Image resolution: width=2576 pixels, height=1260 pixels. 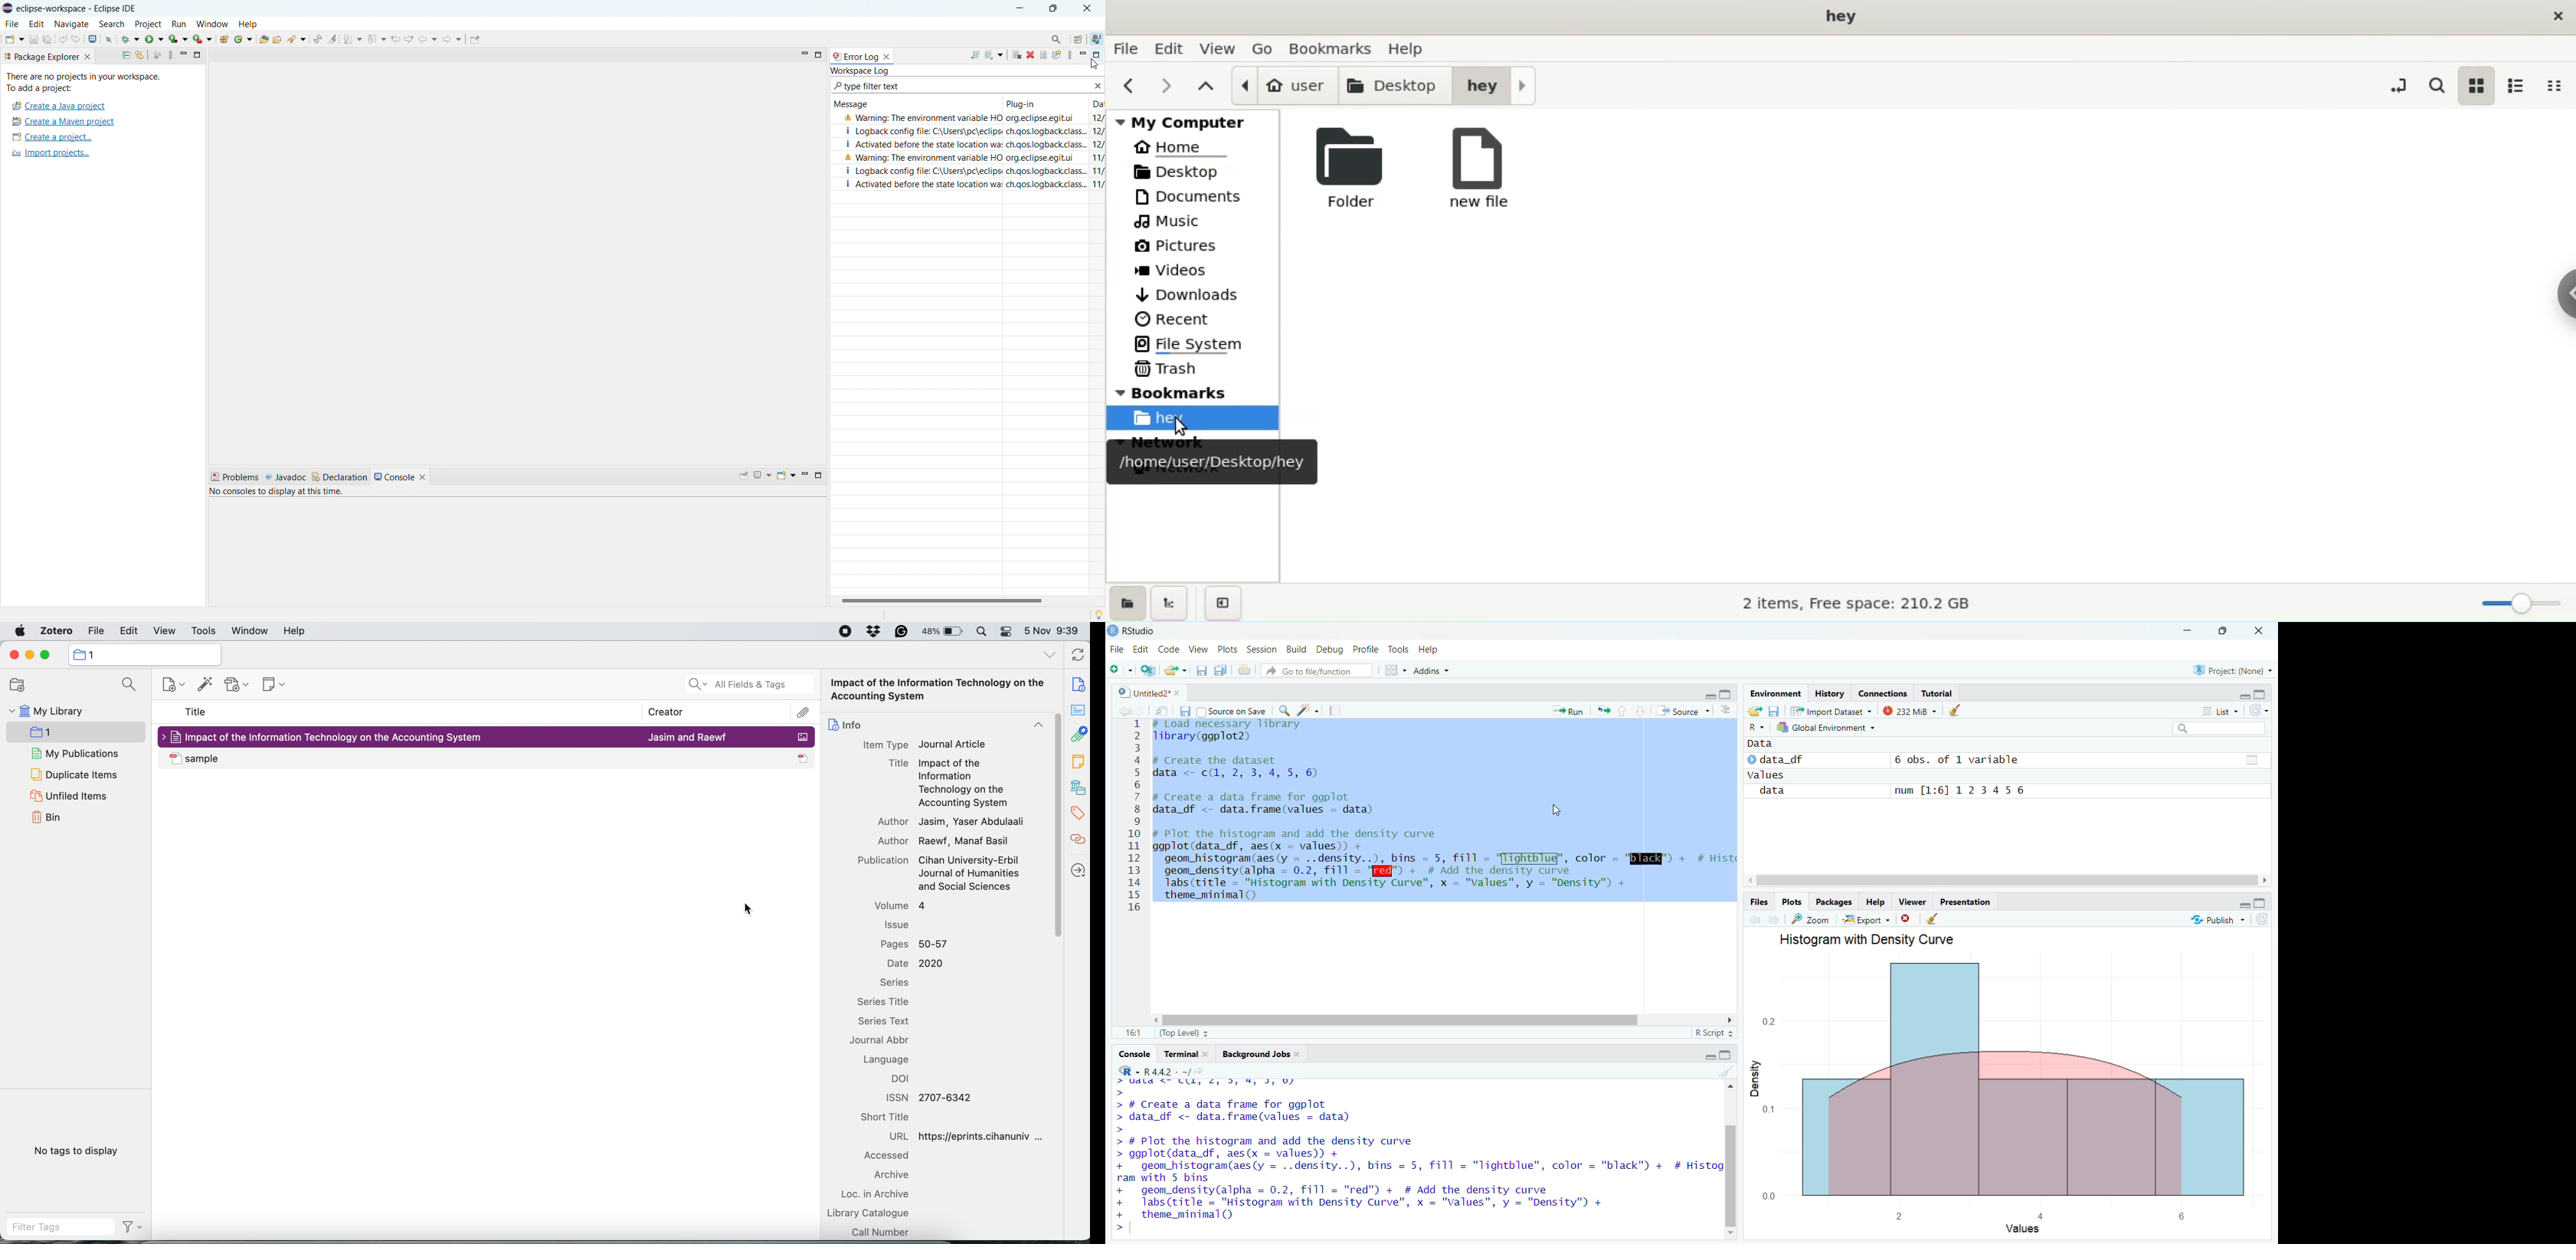 What do you see at coordinates (1317, 671) in the screenshot?
I see `go to file/function` at bounding box center [1317, 671].